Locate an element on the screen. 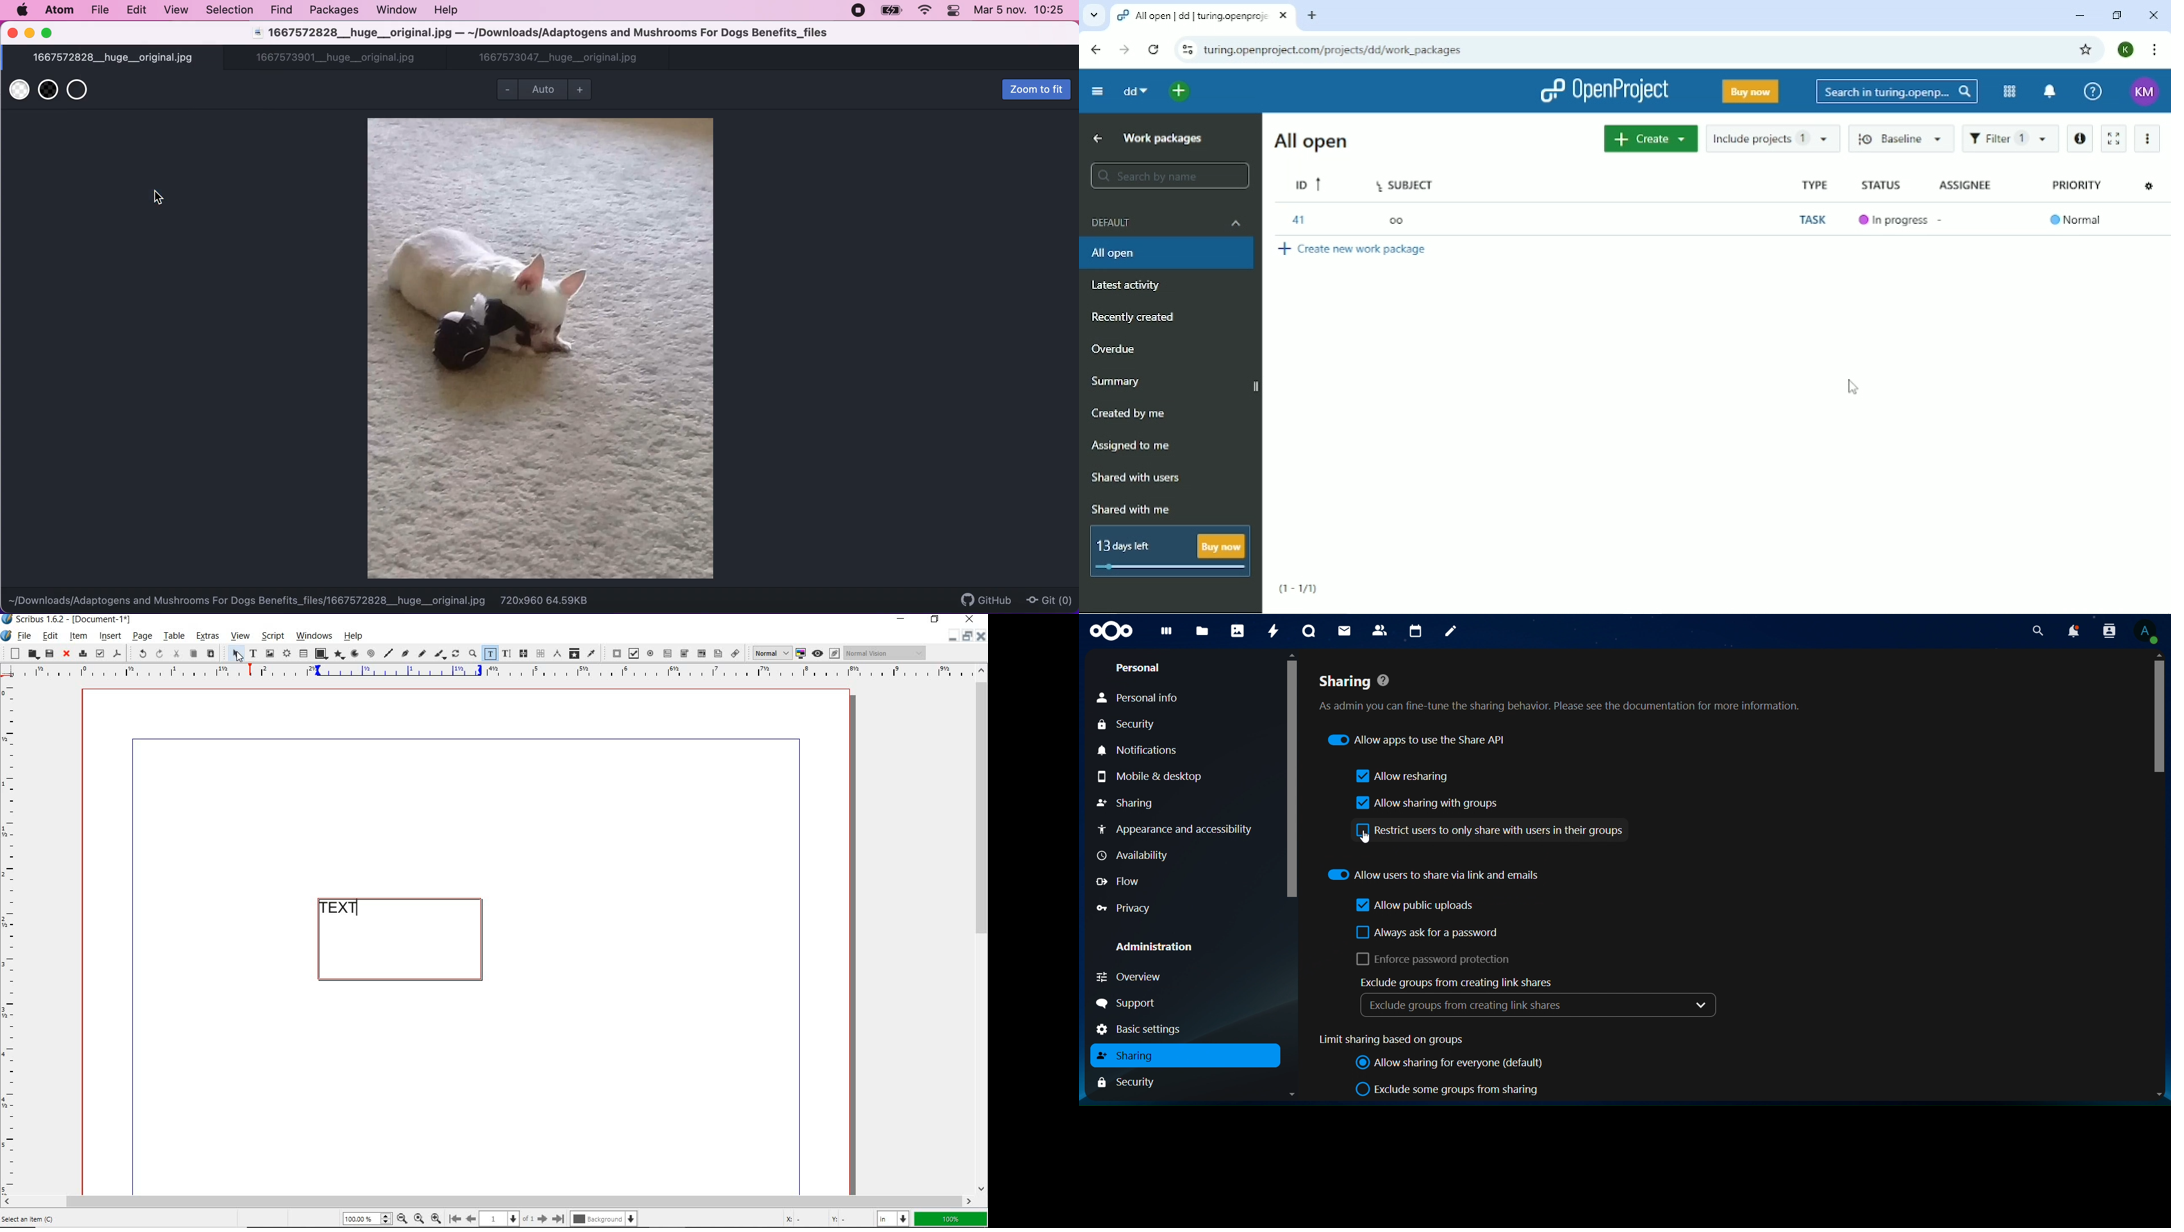 This screenshot has width=2184, height=1232. preview mode is located at coordinates (817, 653).